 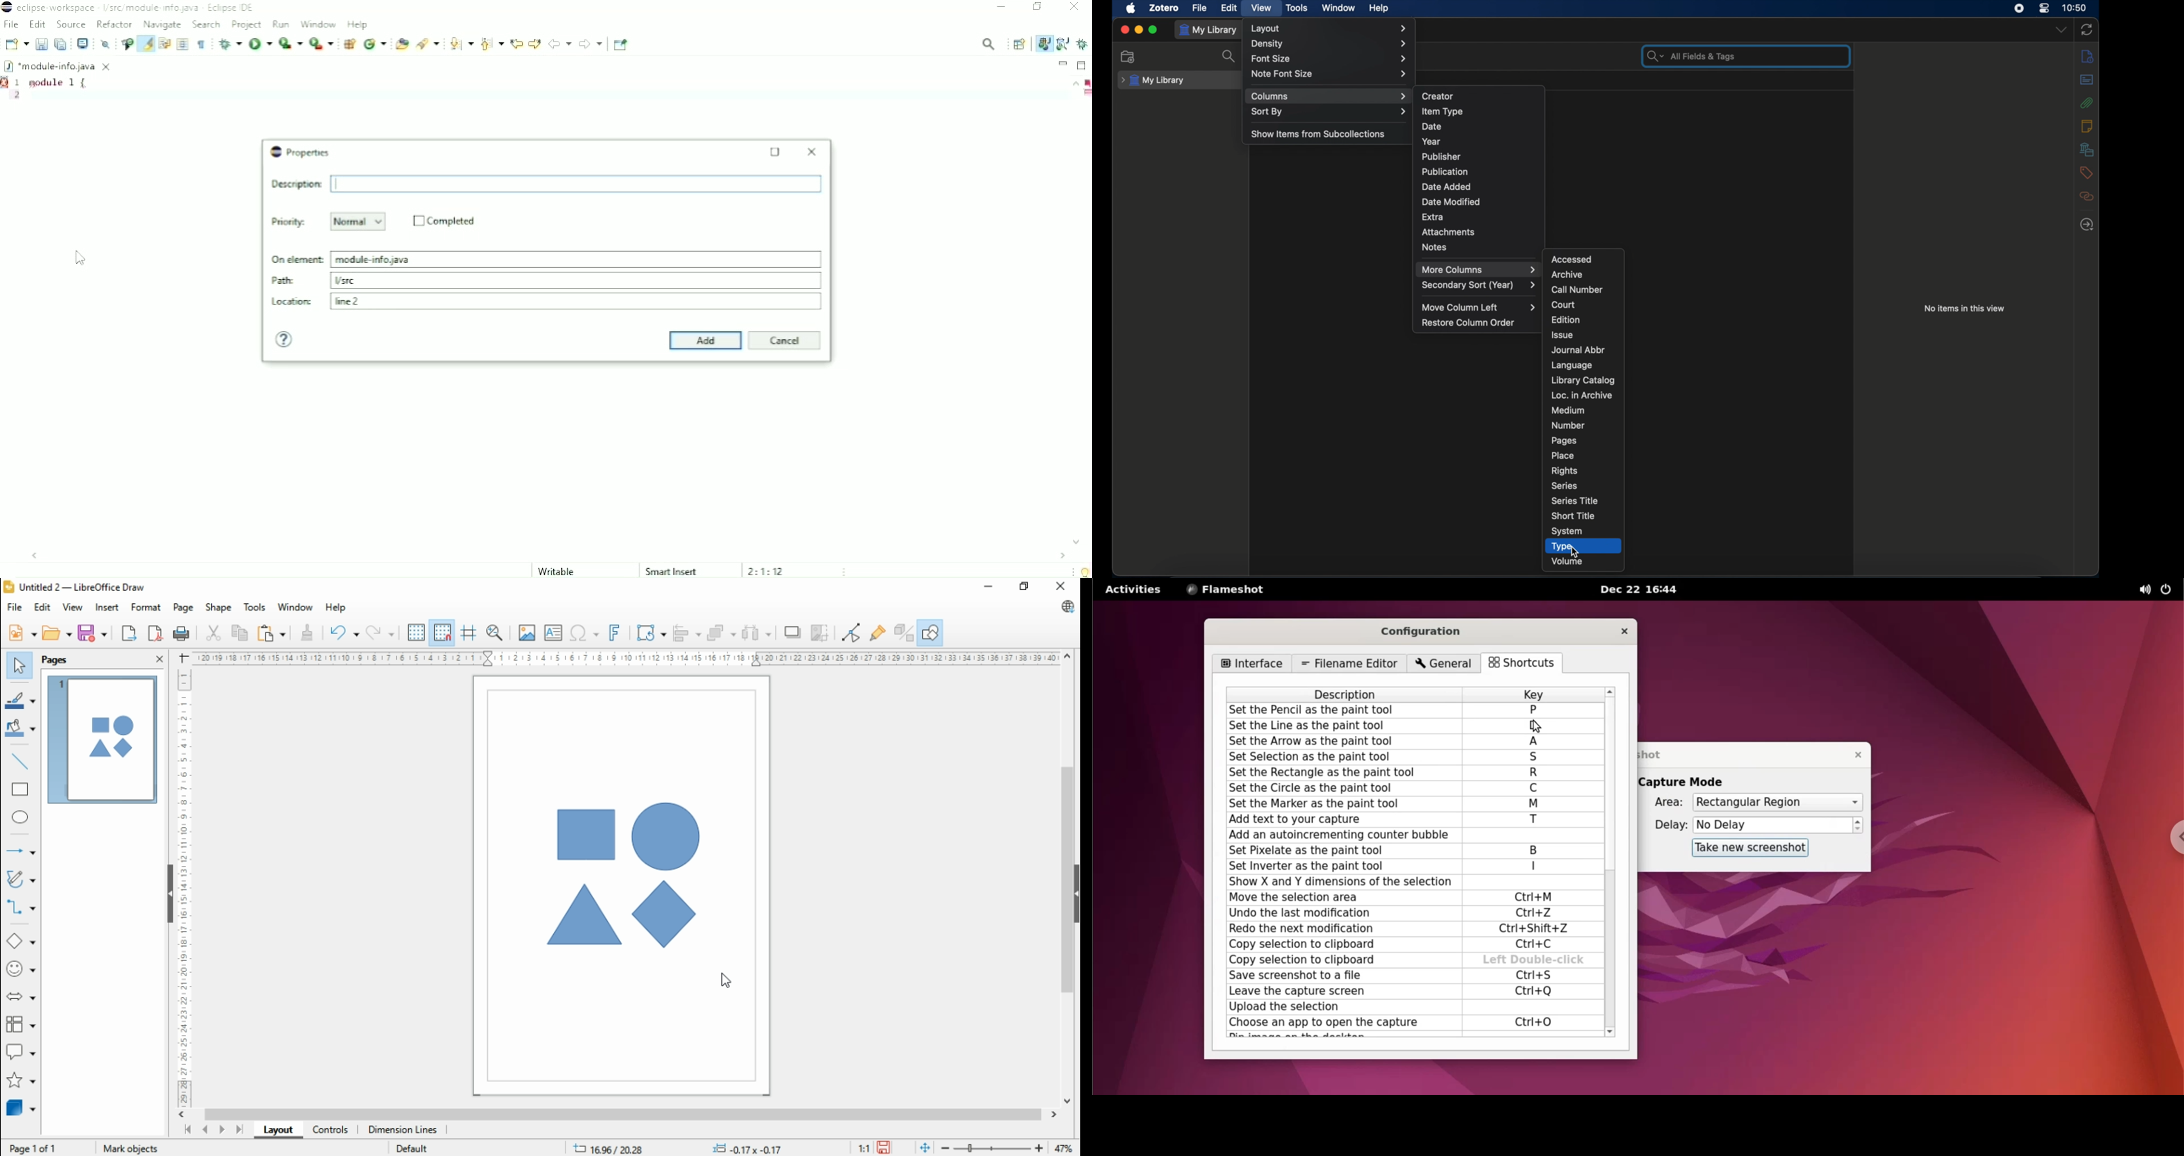 What do you see at coordinates (145, 43) in the screenshot?
I see `Toggle mark occurrences` at bounding box center [145, 43].